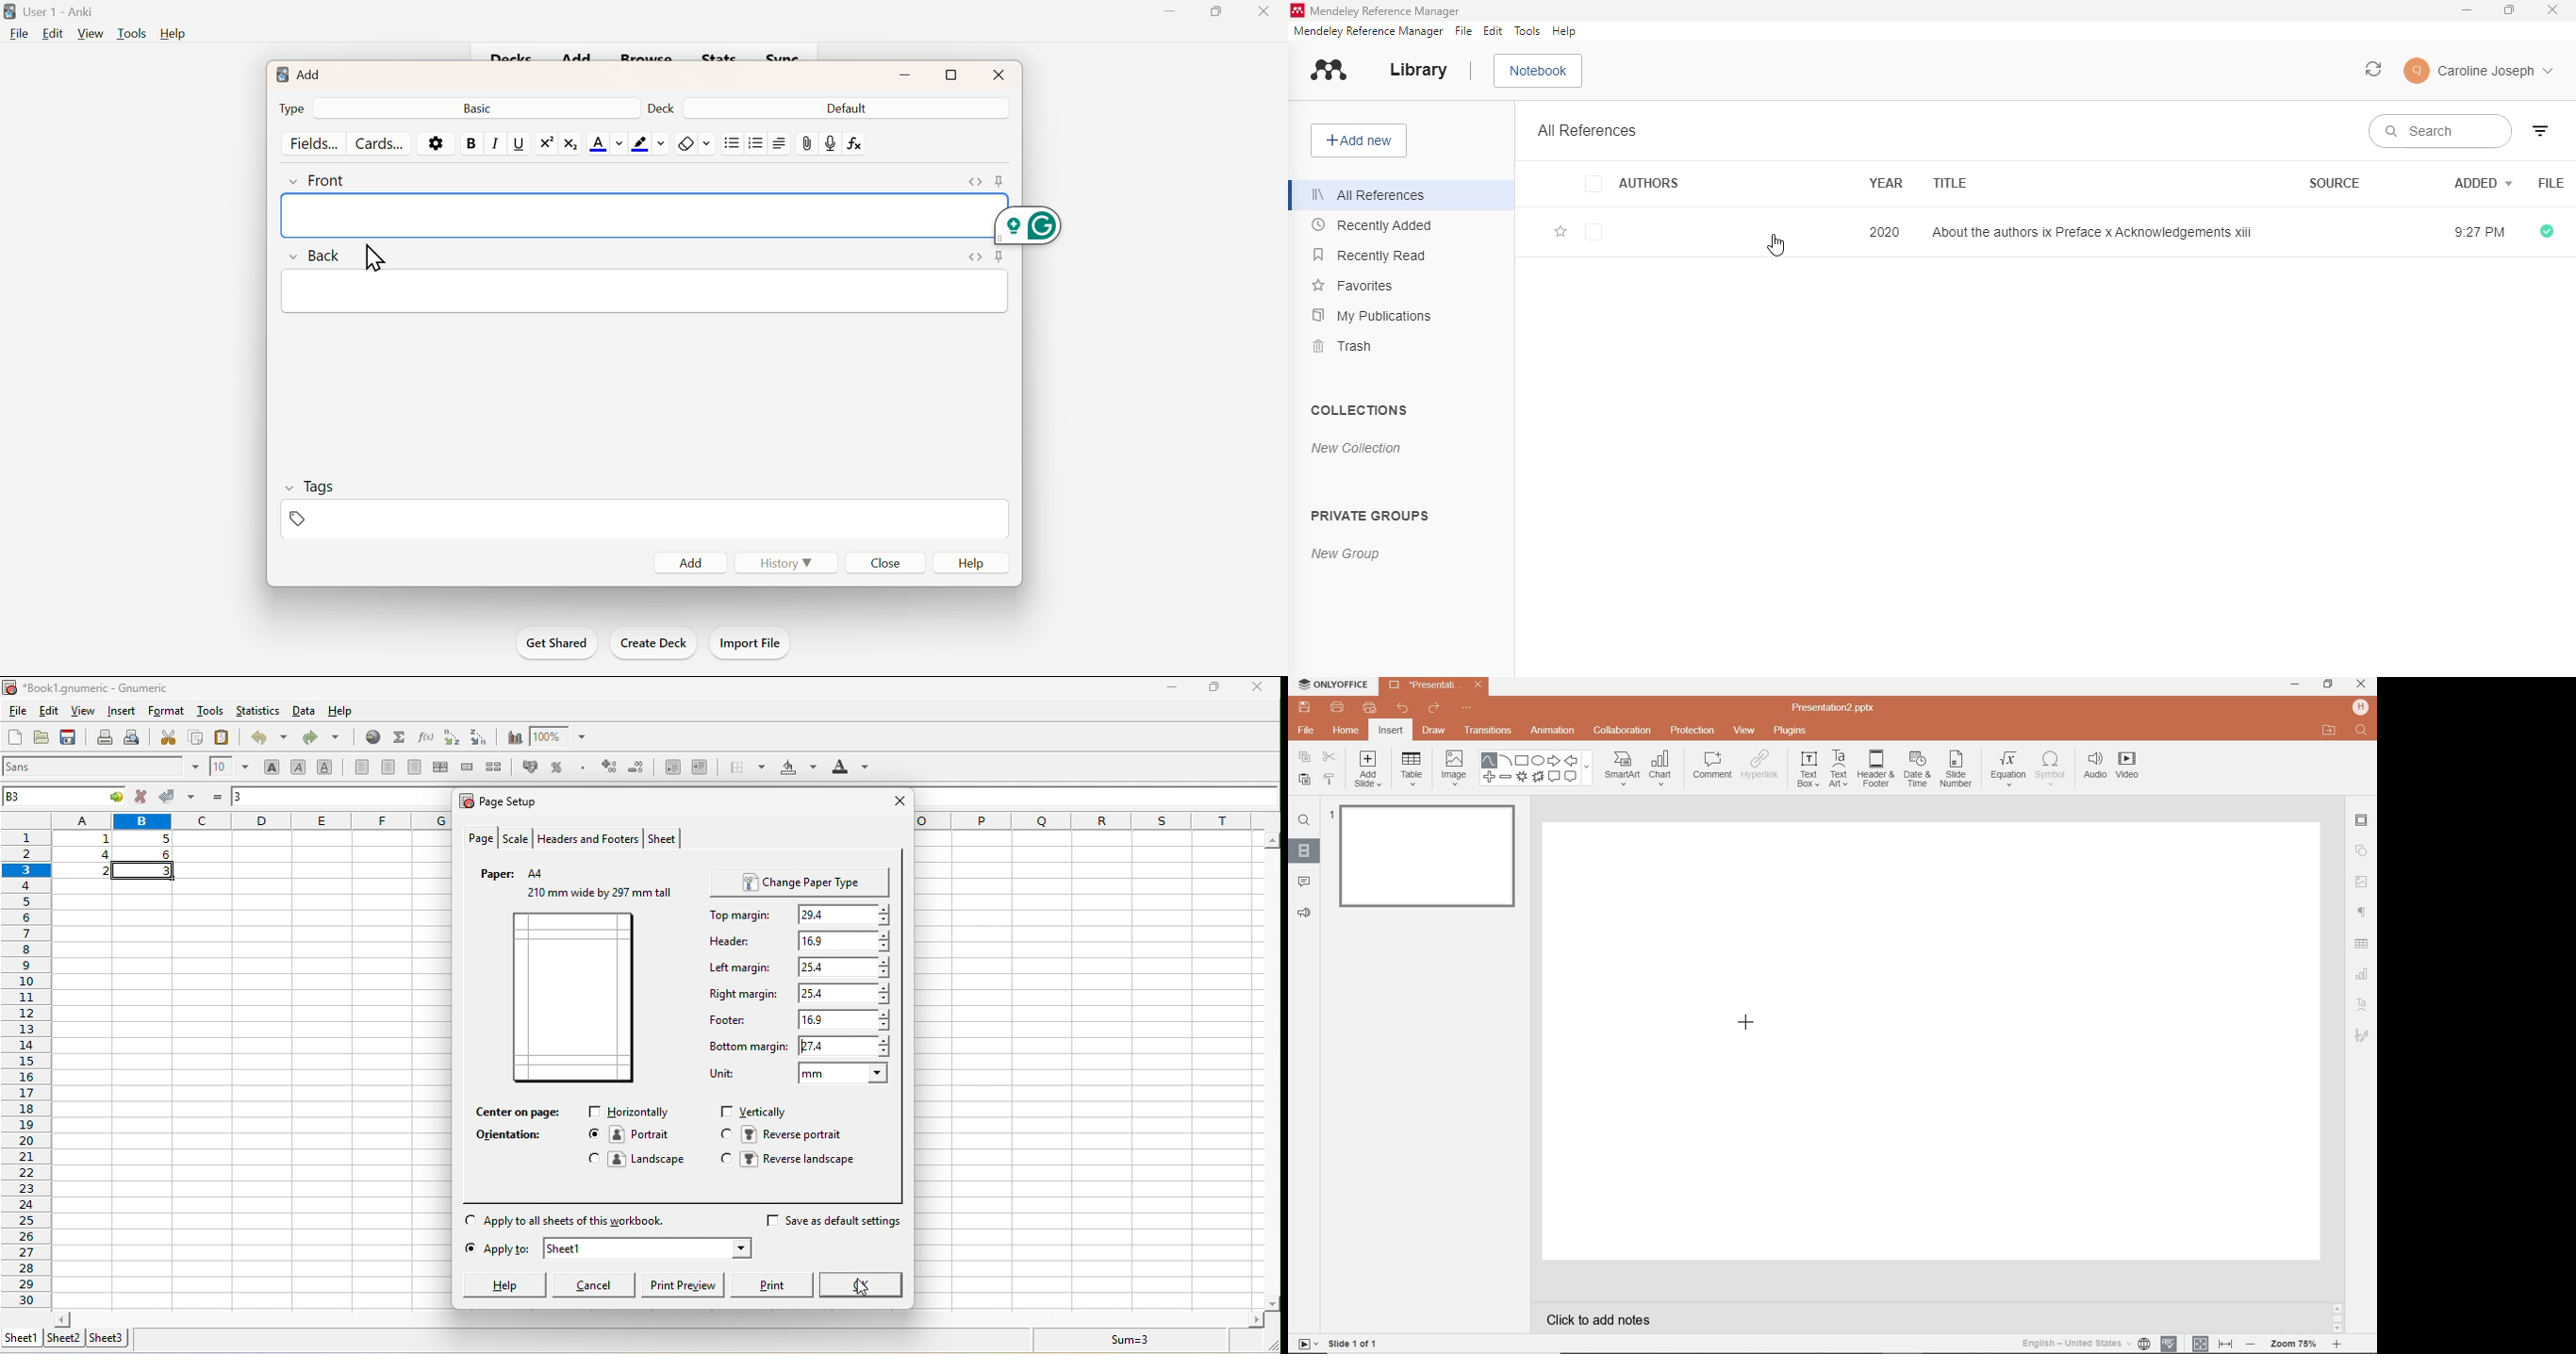 This screenshot has width=2576, height=1372. Describe the element at coordinates (302, 768) in the screenshot. I see `italic ` at that location.